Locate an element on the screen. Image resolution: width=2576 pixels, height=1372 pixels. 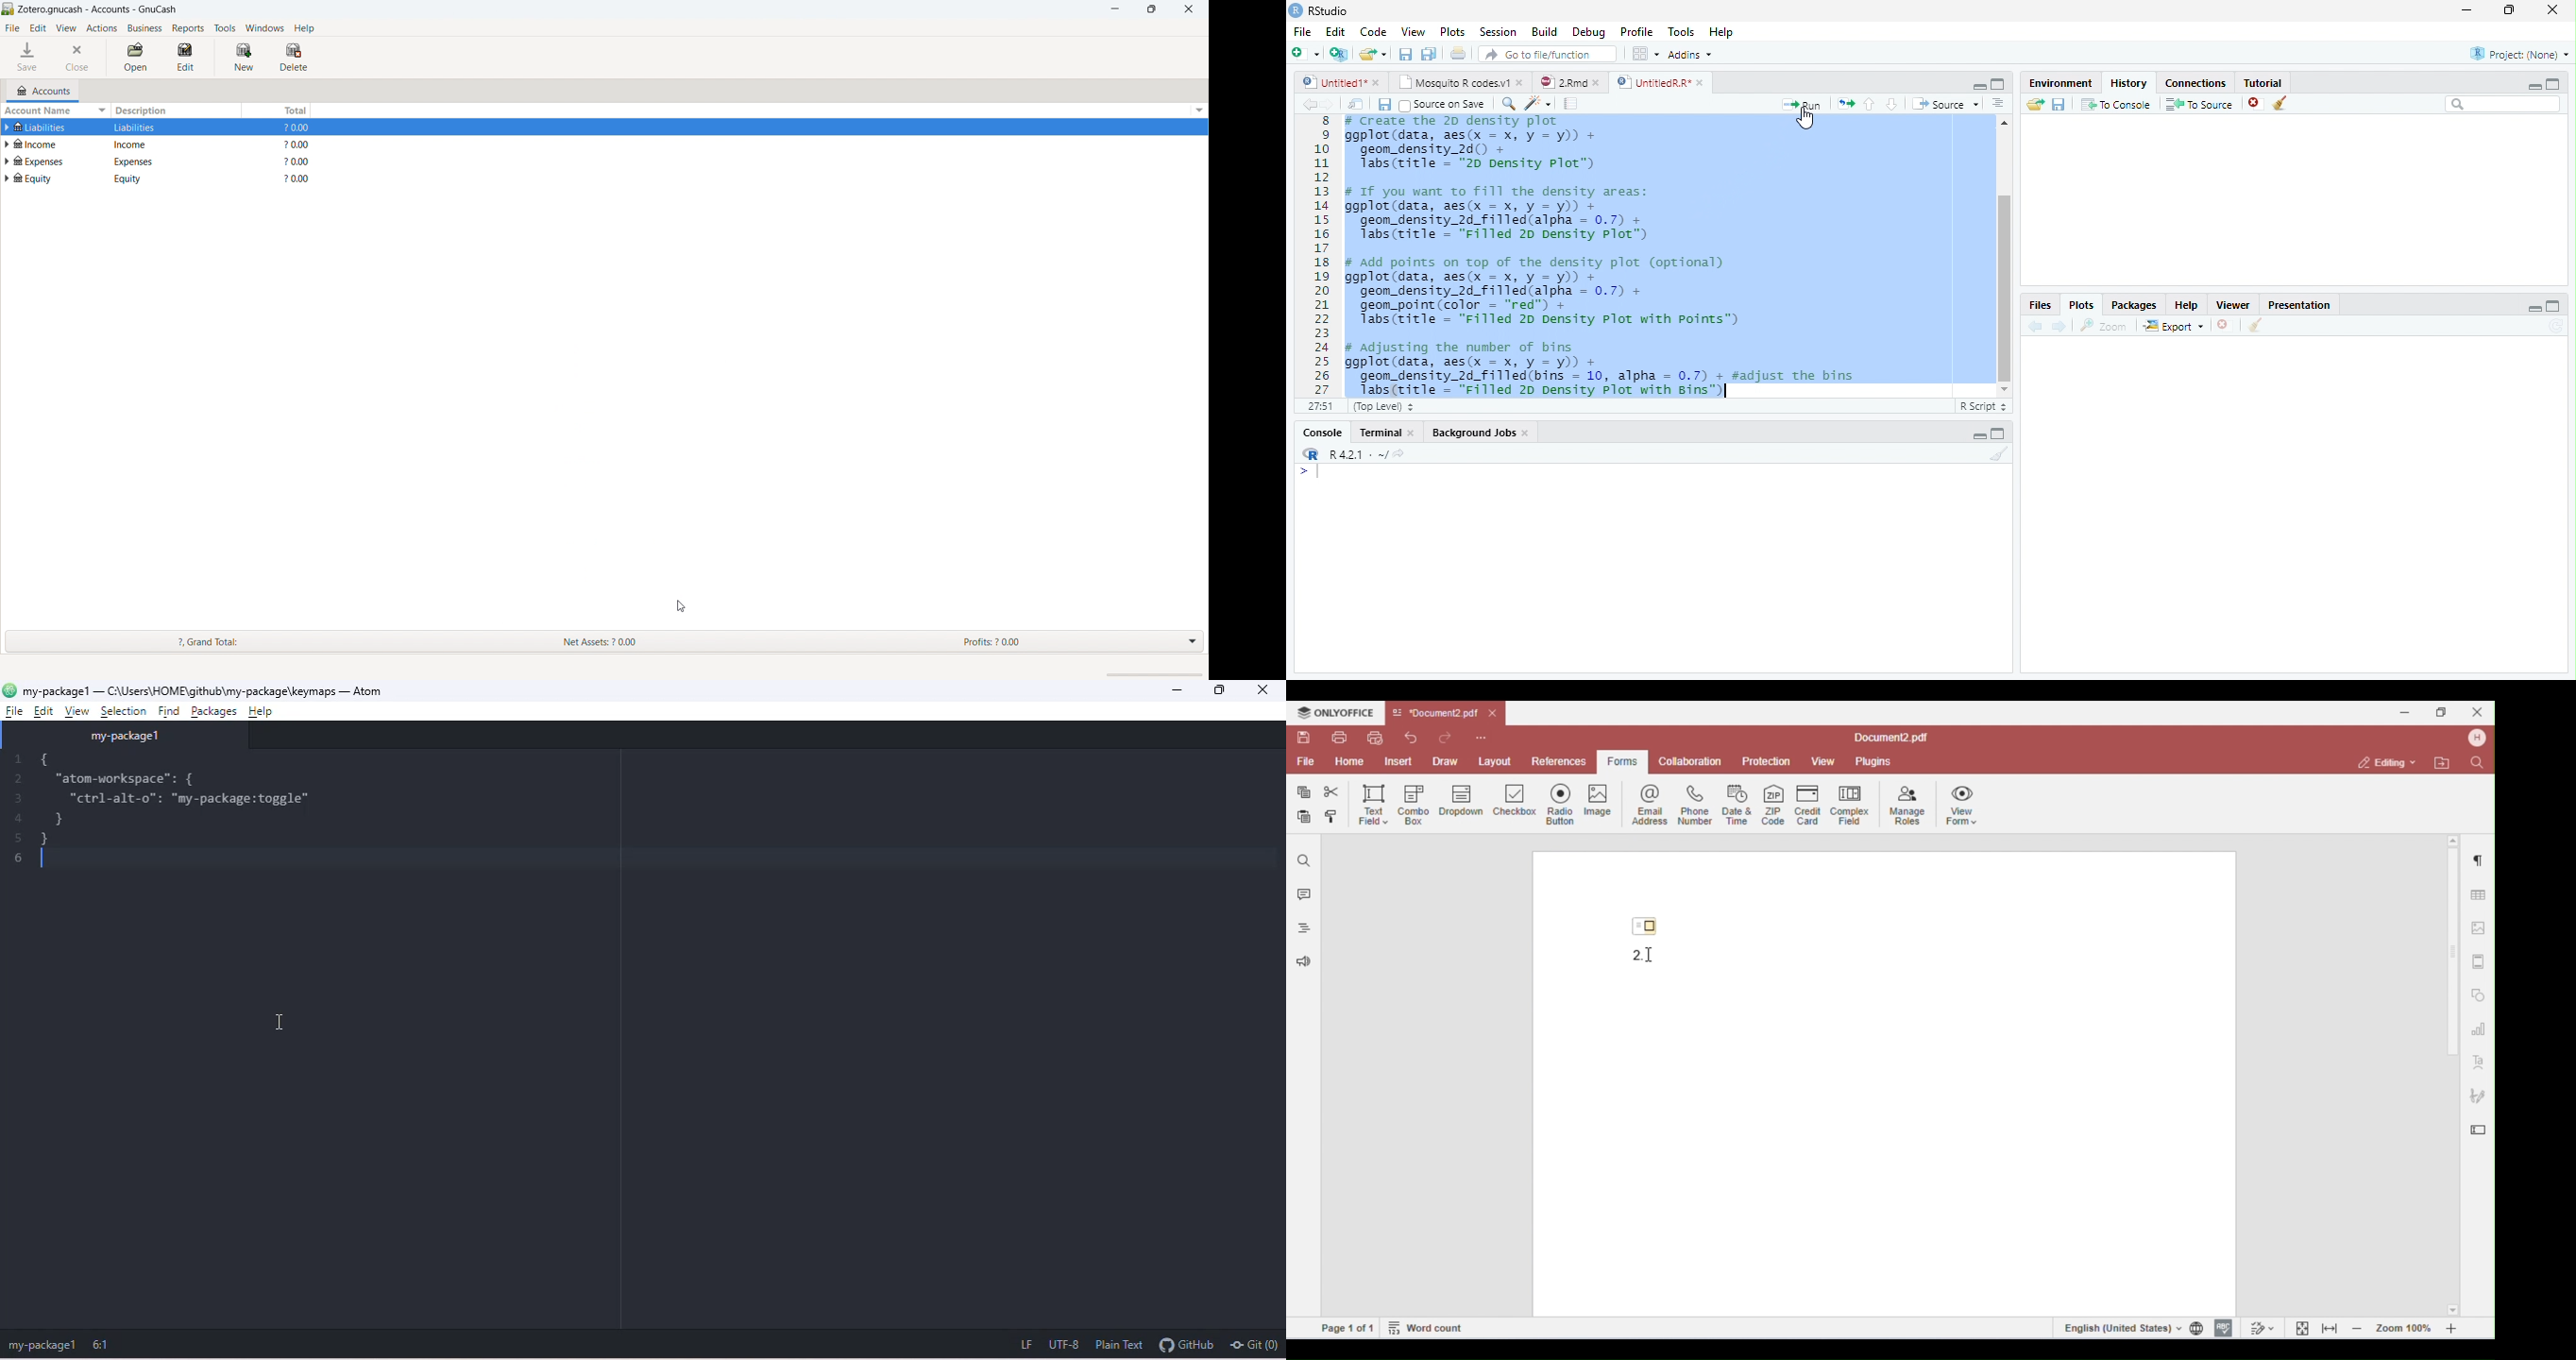
code tool is located at coordinates (1537, 104).